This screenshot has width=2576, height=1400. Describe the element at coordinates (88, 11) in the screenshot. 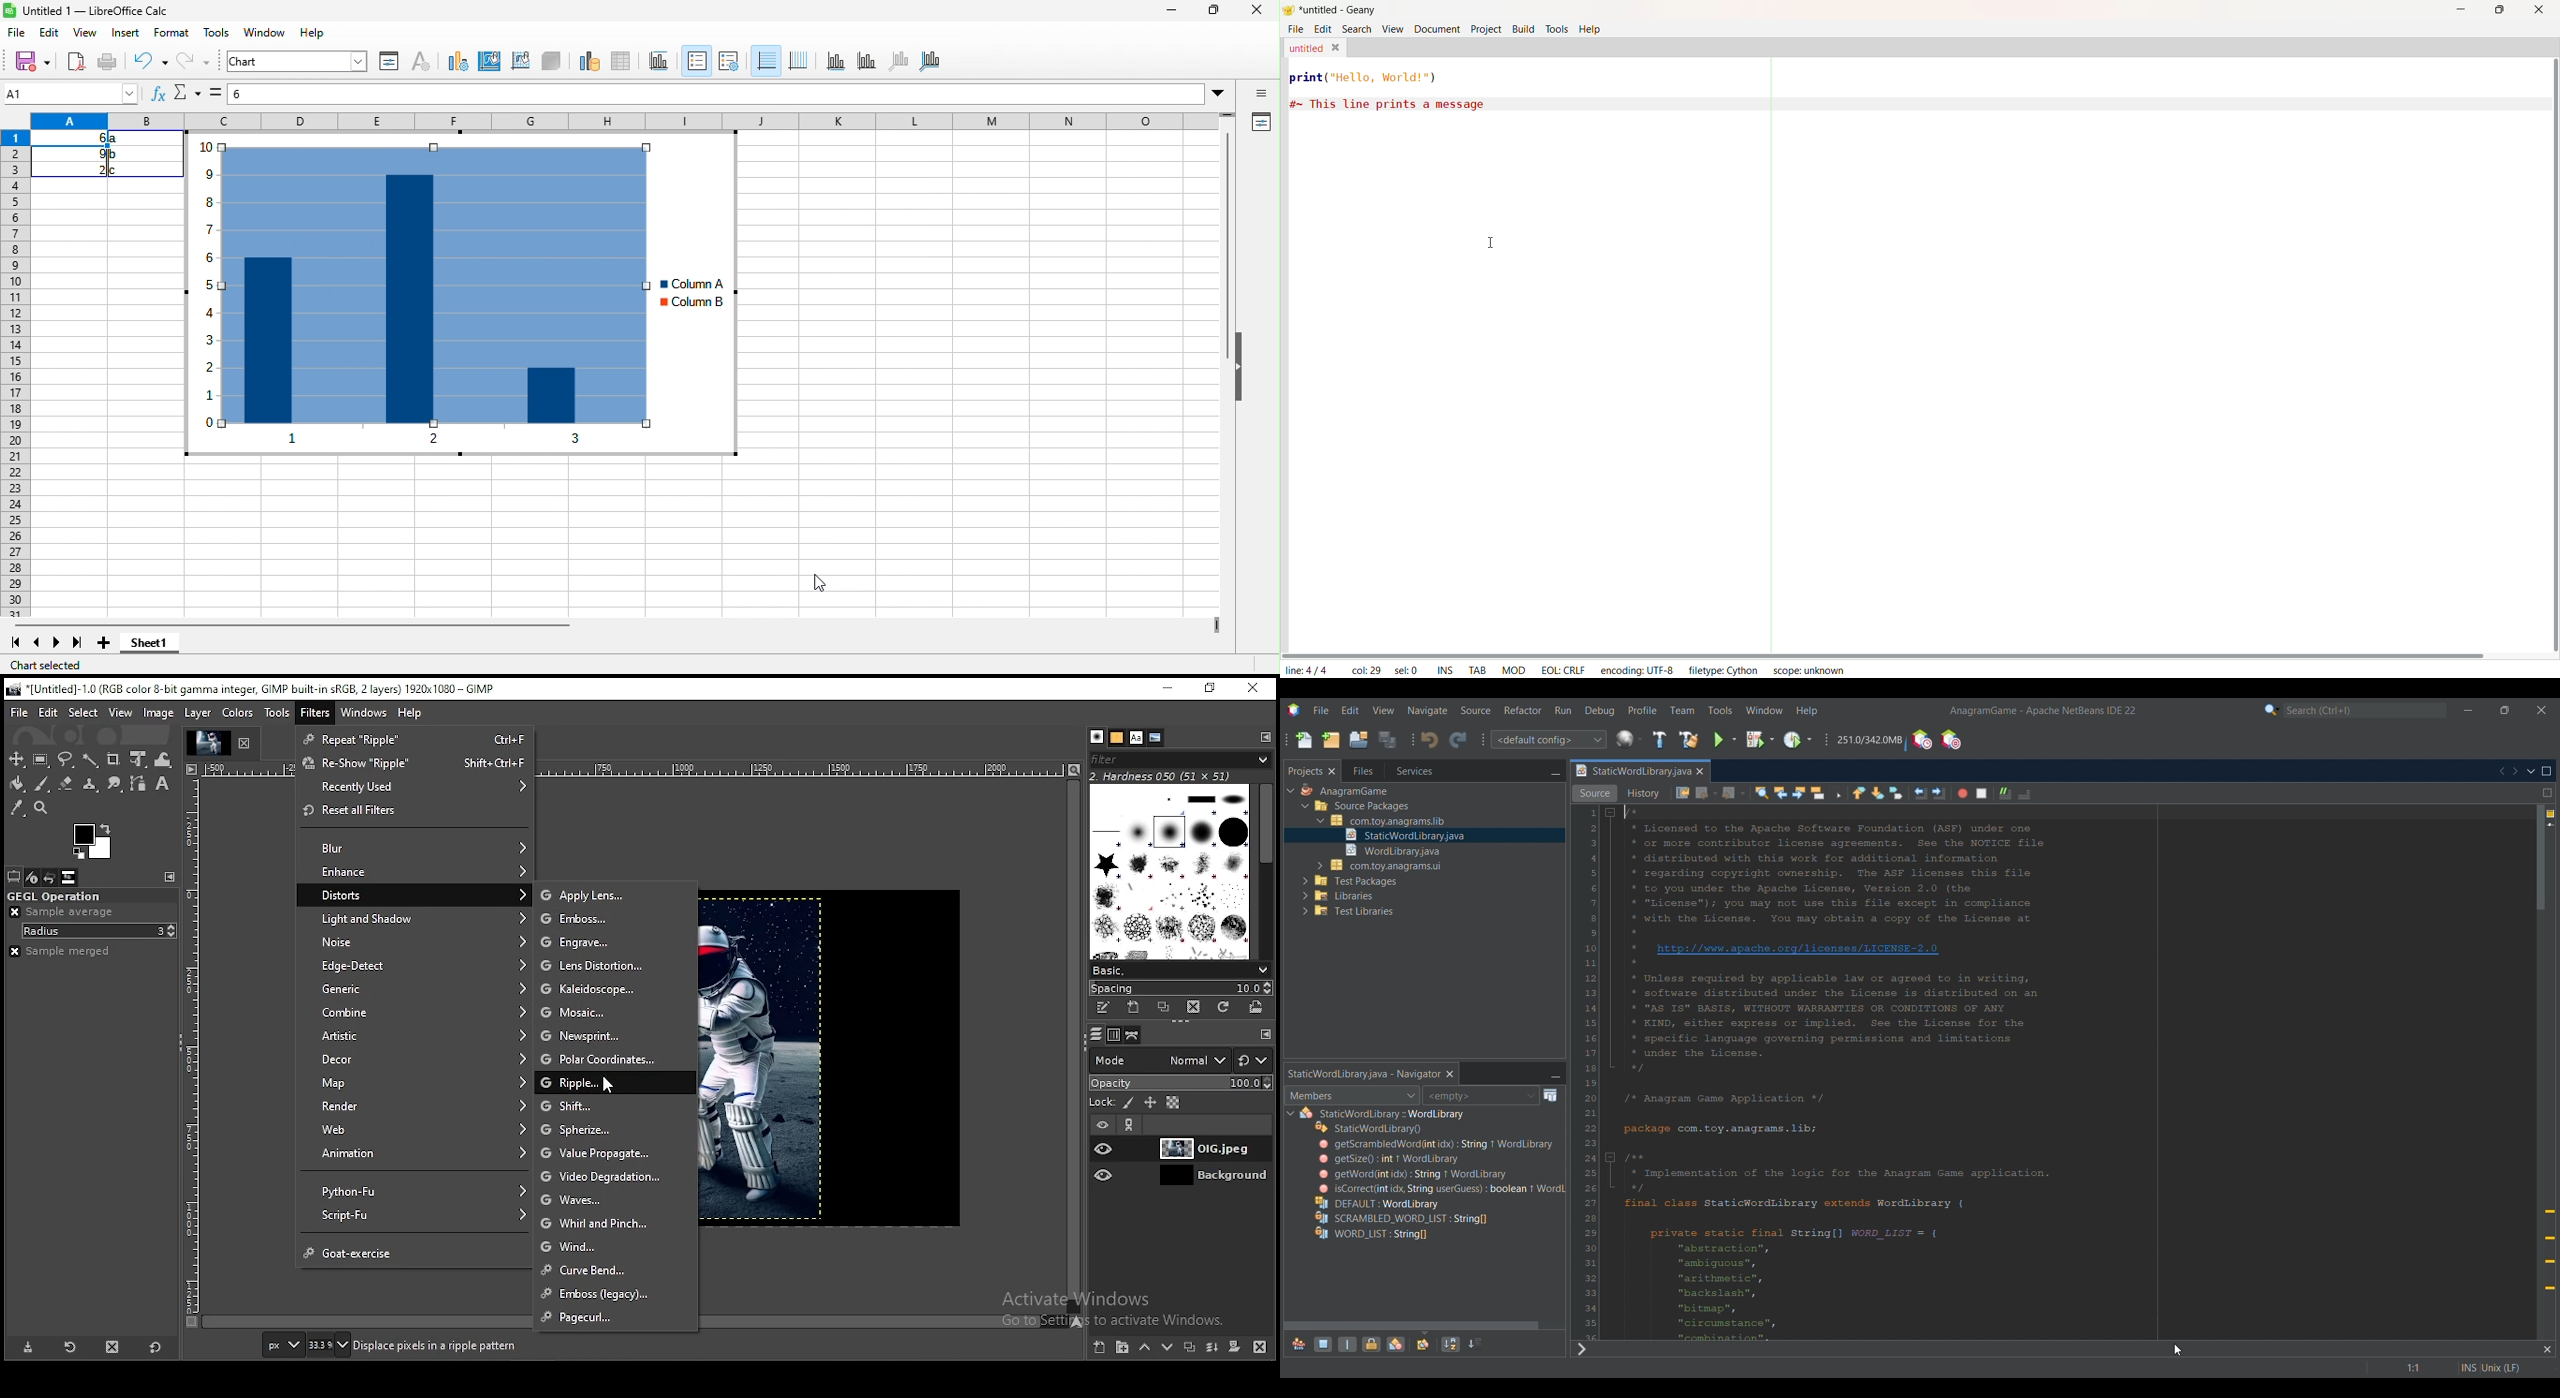

I see `title` at that location.